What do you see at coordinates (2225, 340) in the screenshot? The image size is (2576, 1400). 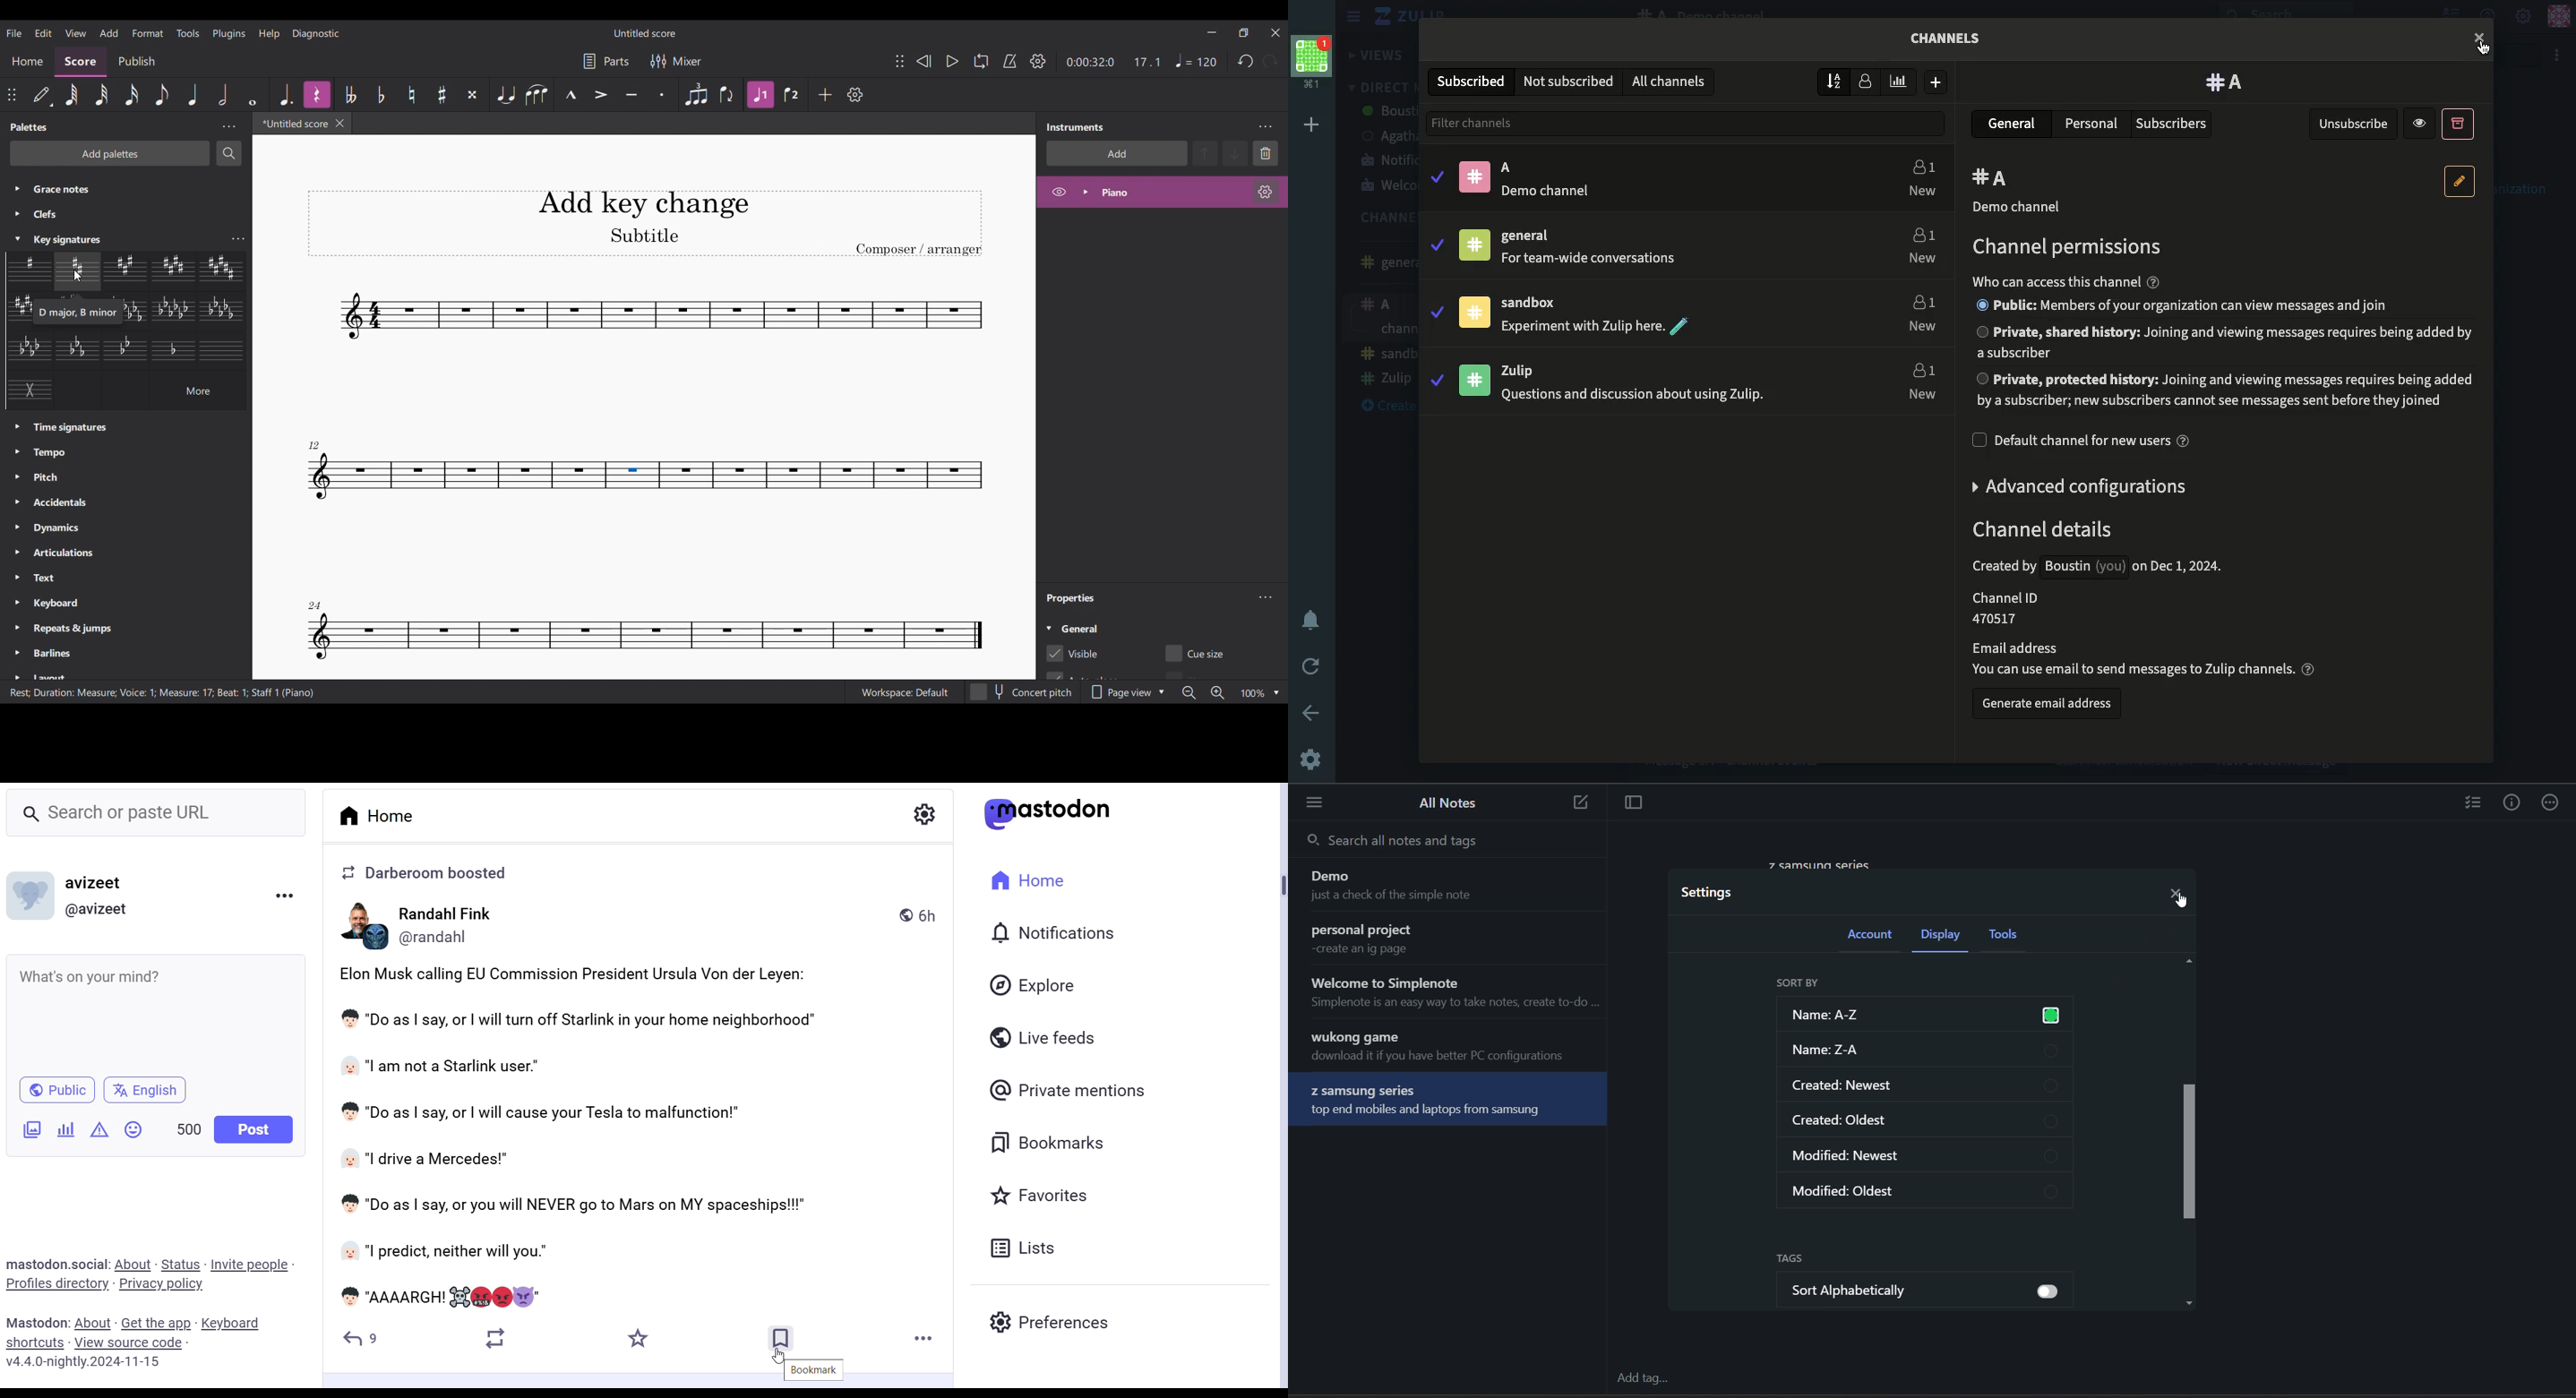 I see `O Private, shared history: Joining and viewing messages requires being added by
a subscriber` at bounding box center [2225, 340].